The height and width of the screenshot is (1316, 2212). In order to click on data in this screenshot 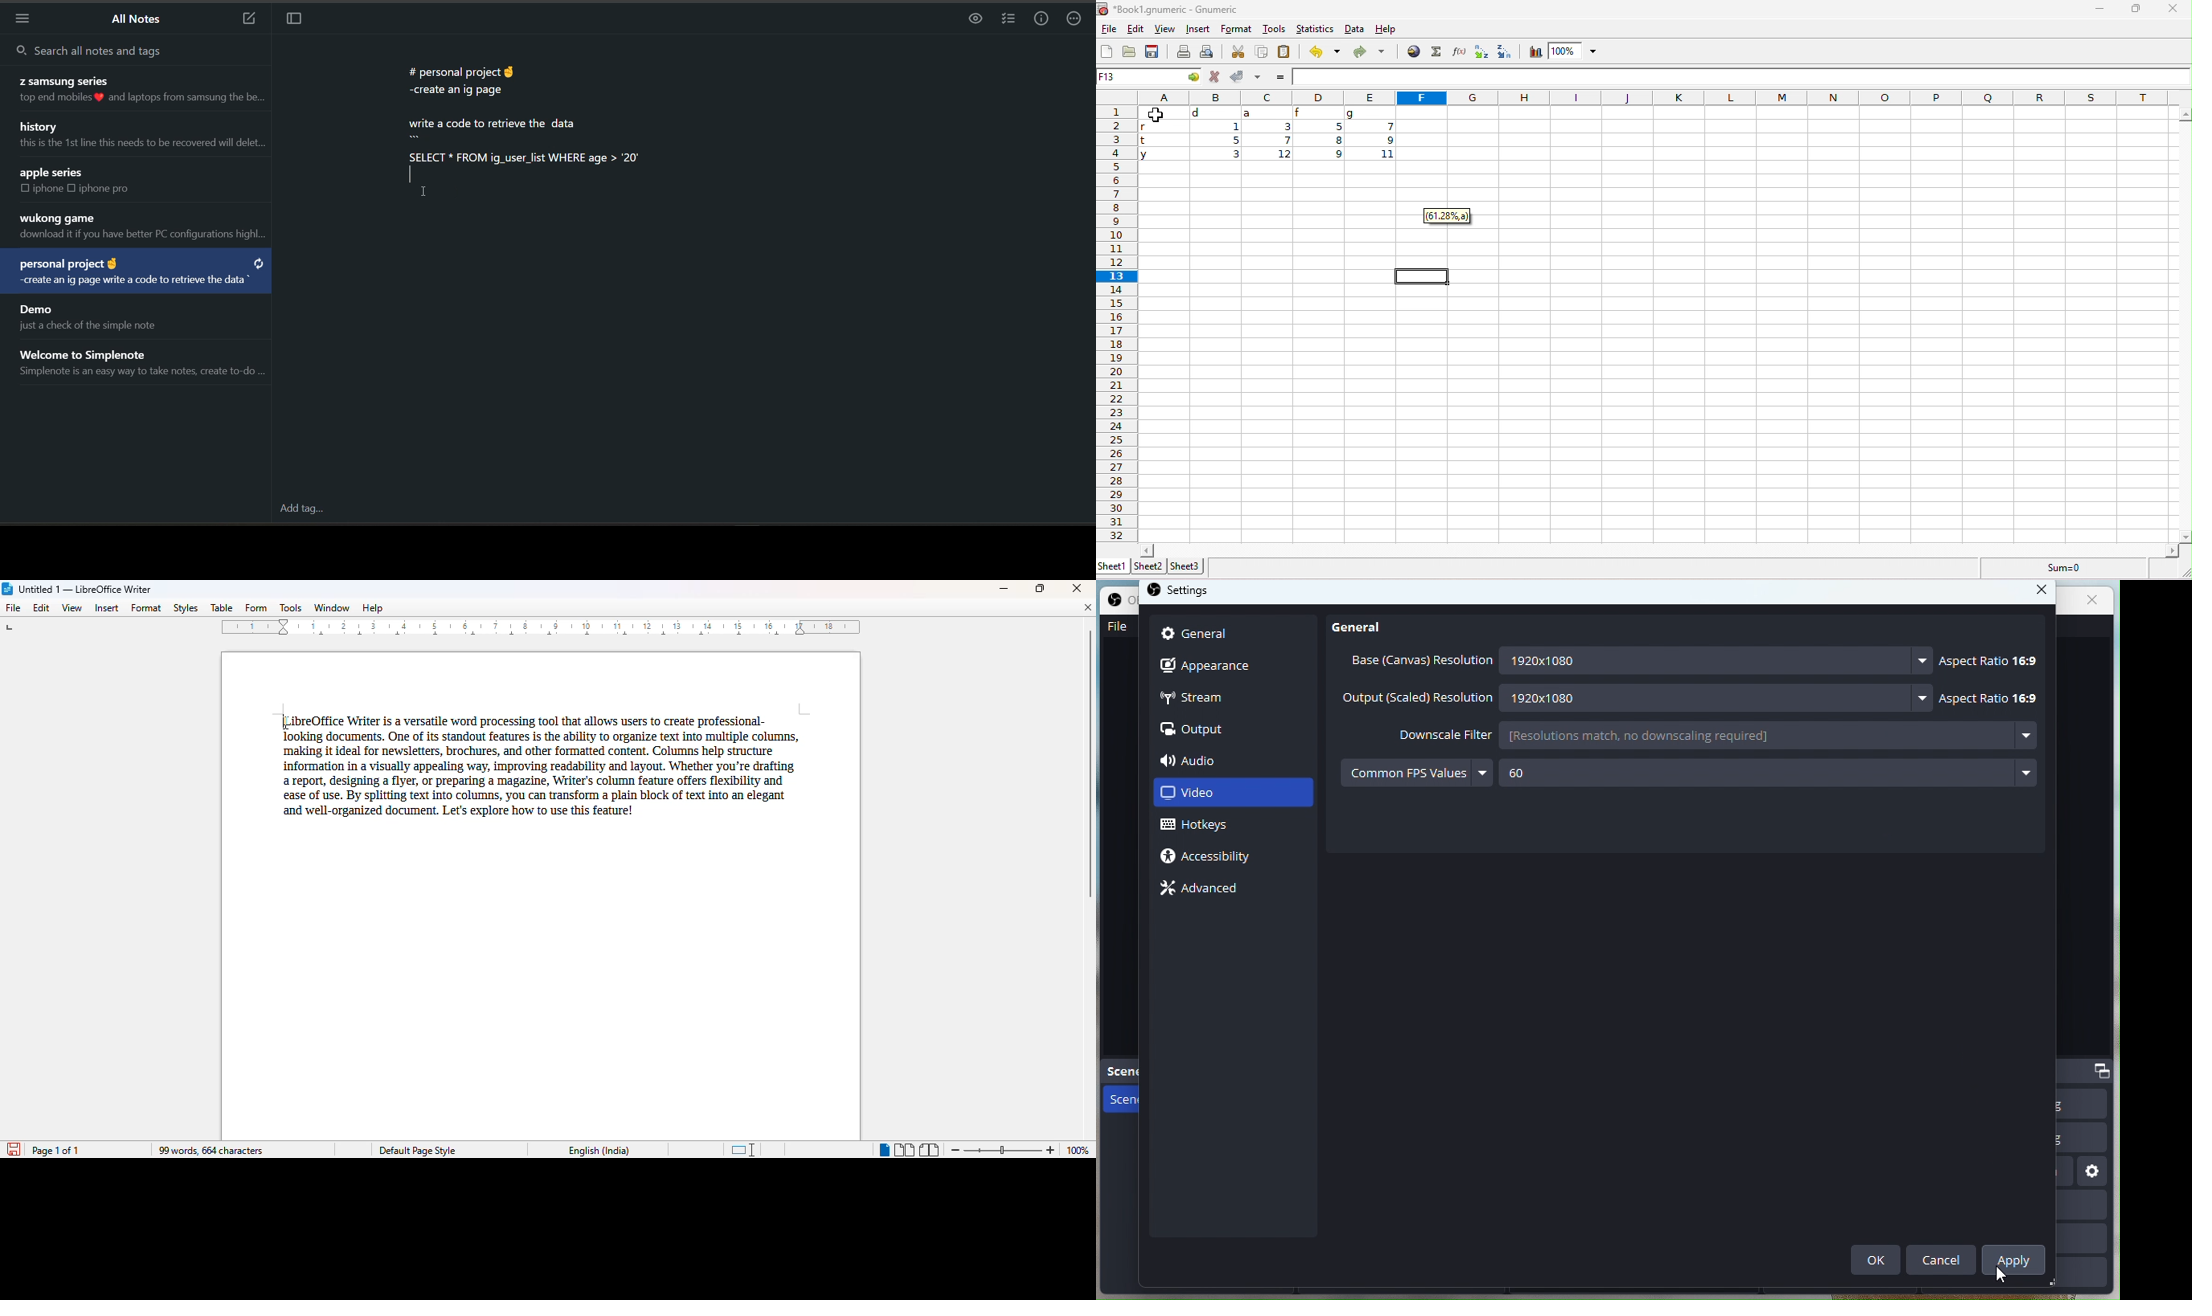, I will do `click(1354, 29)`.